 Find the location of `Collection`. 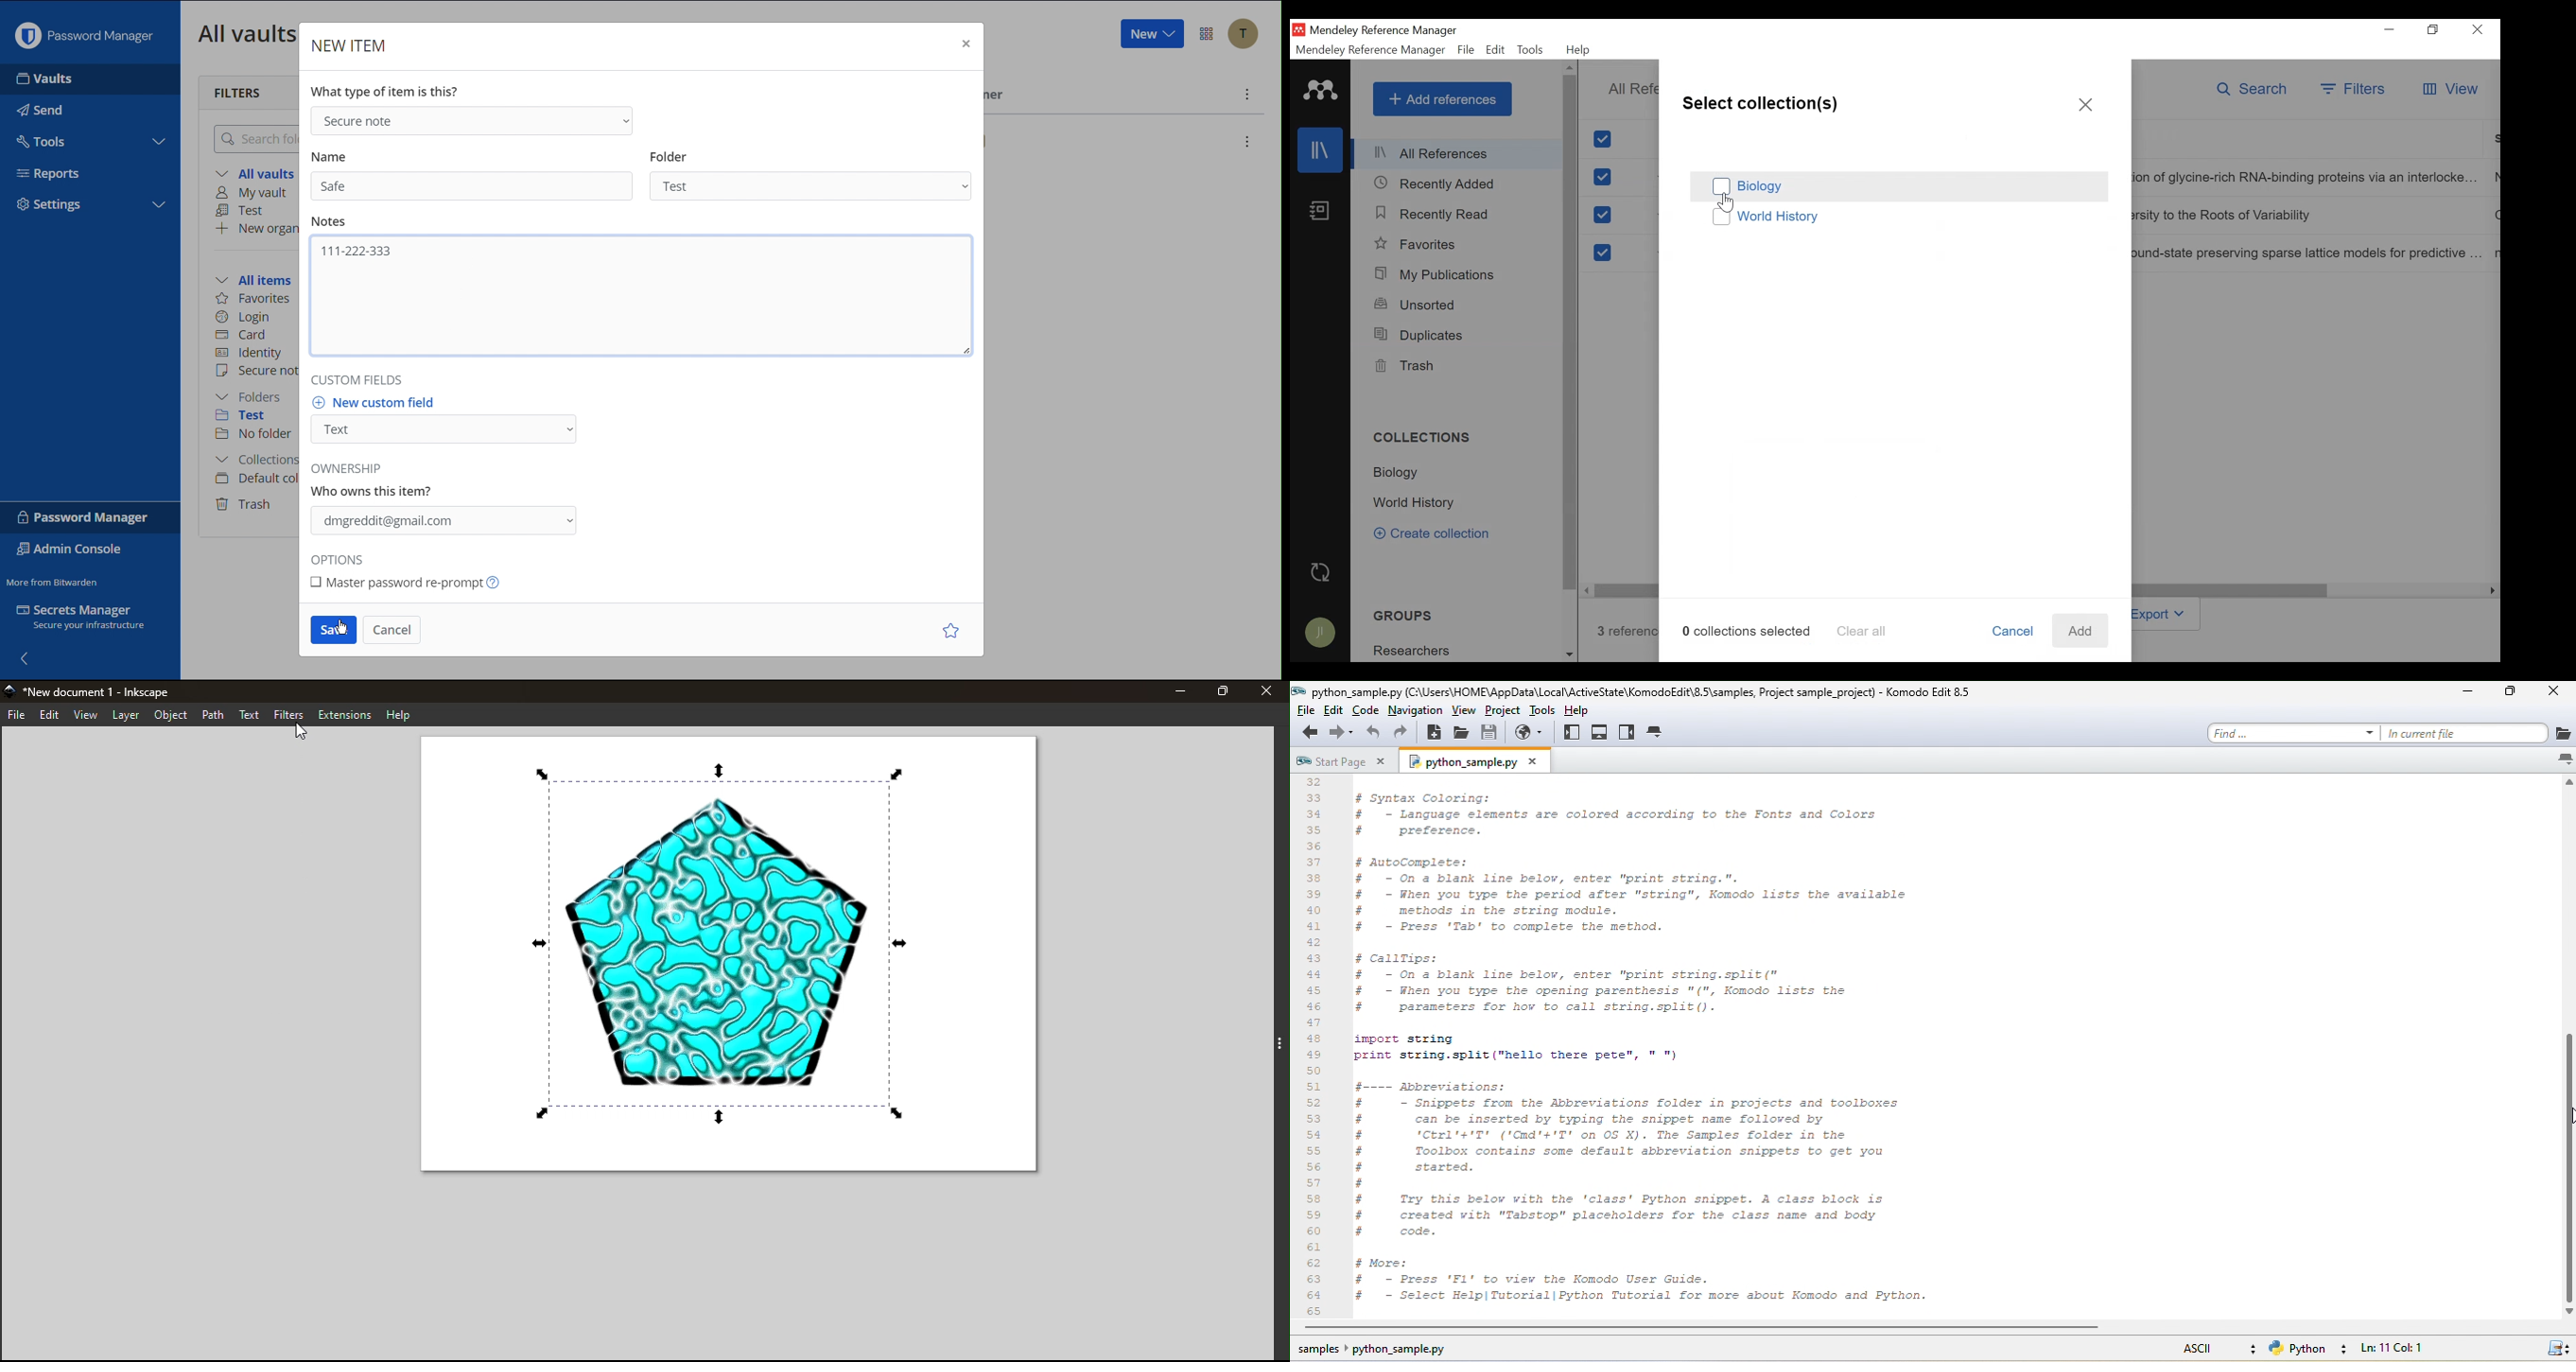

Collection is located at coordinates (1401, 473).